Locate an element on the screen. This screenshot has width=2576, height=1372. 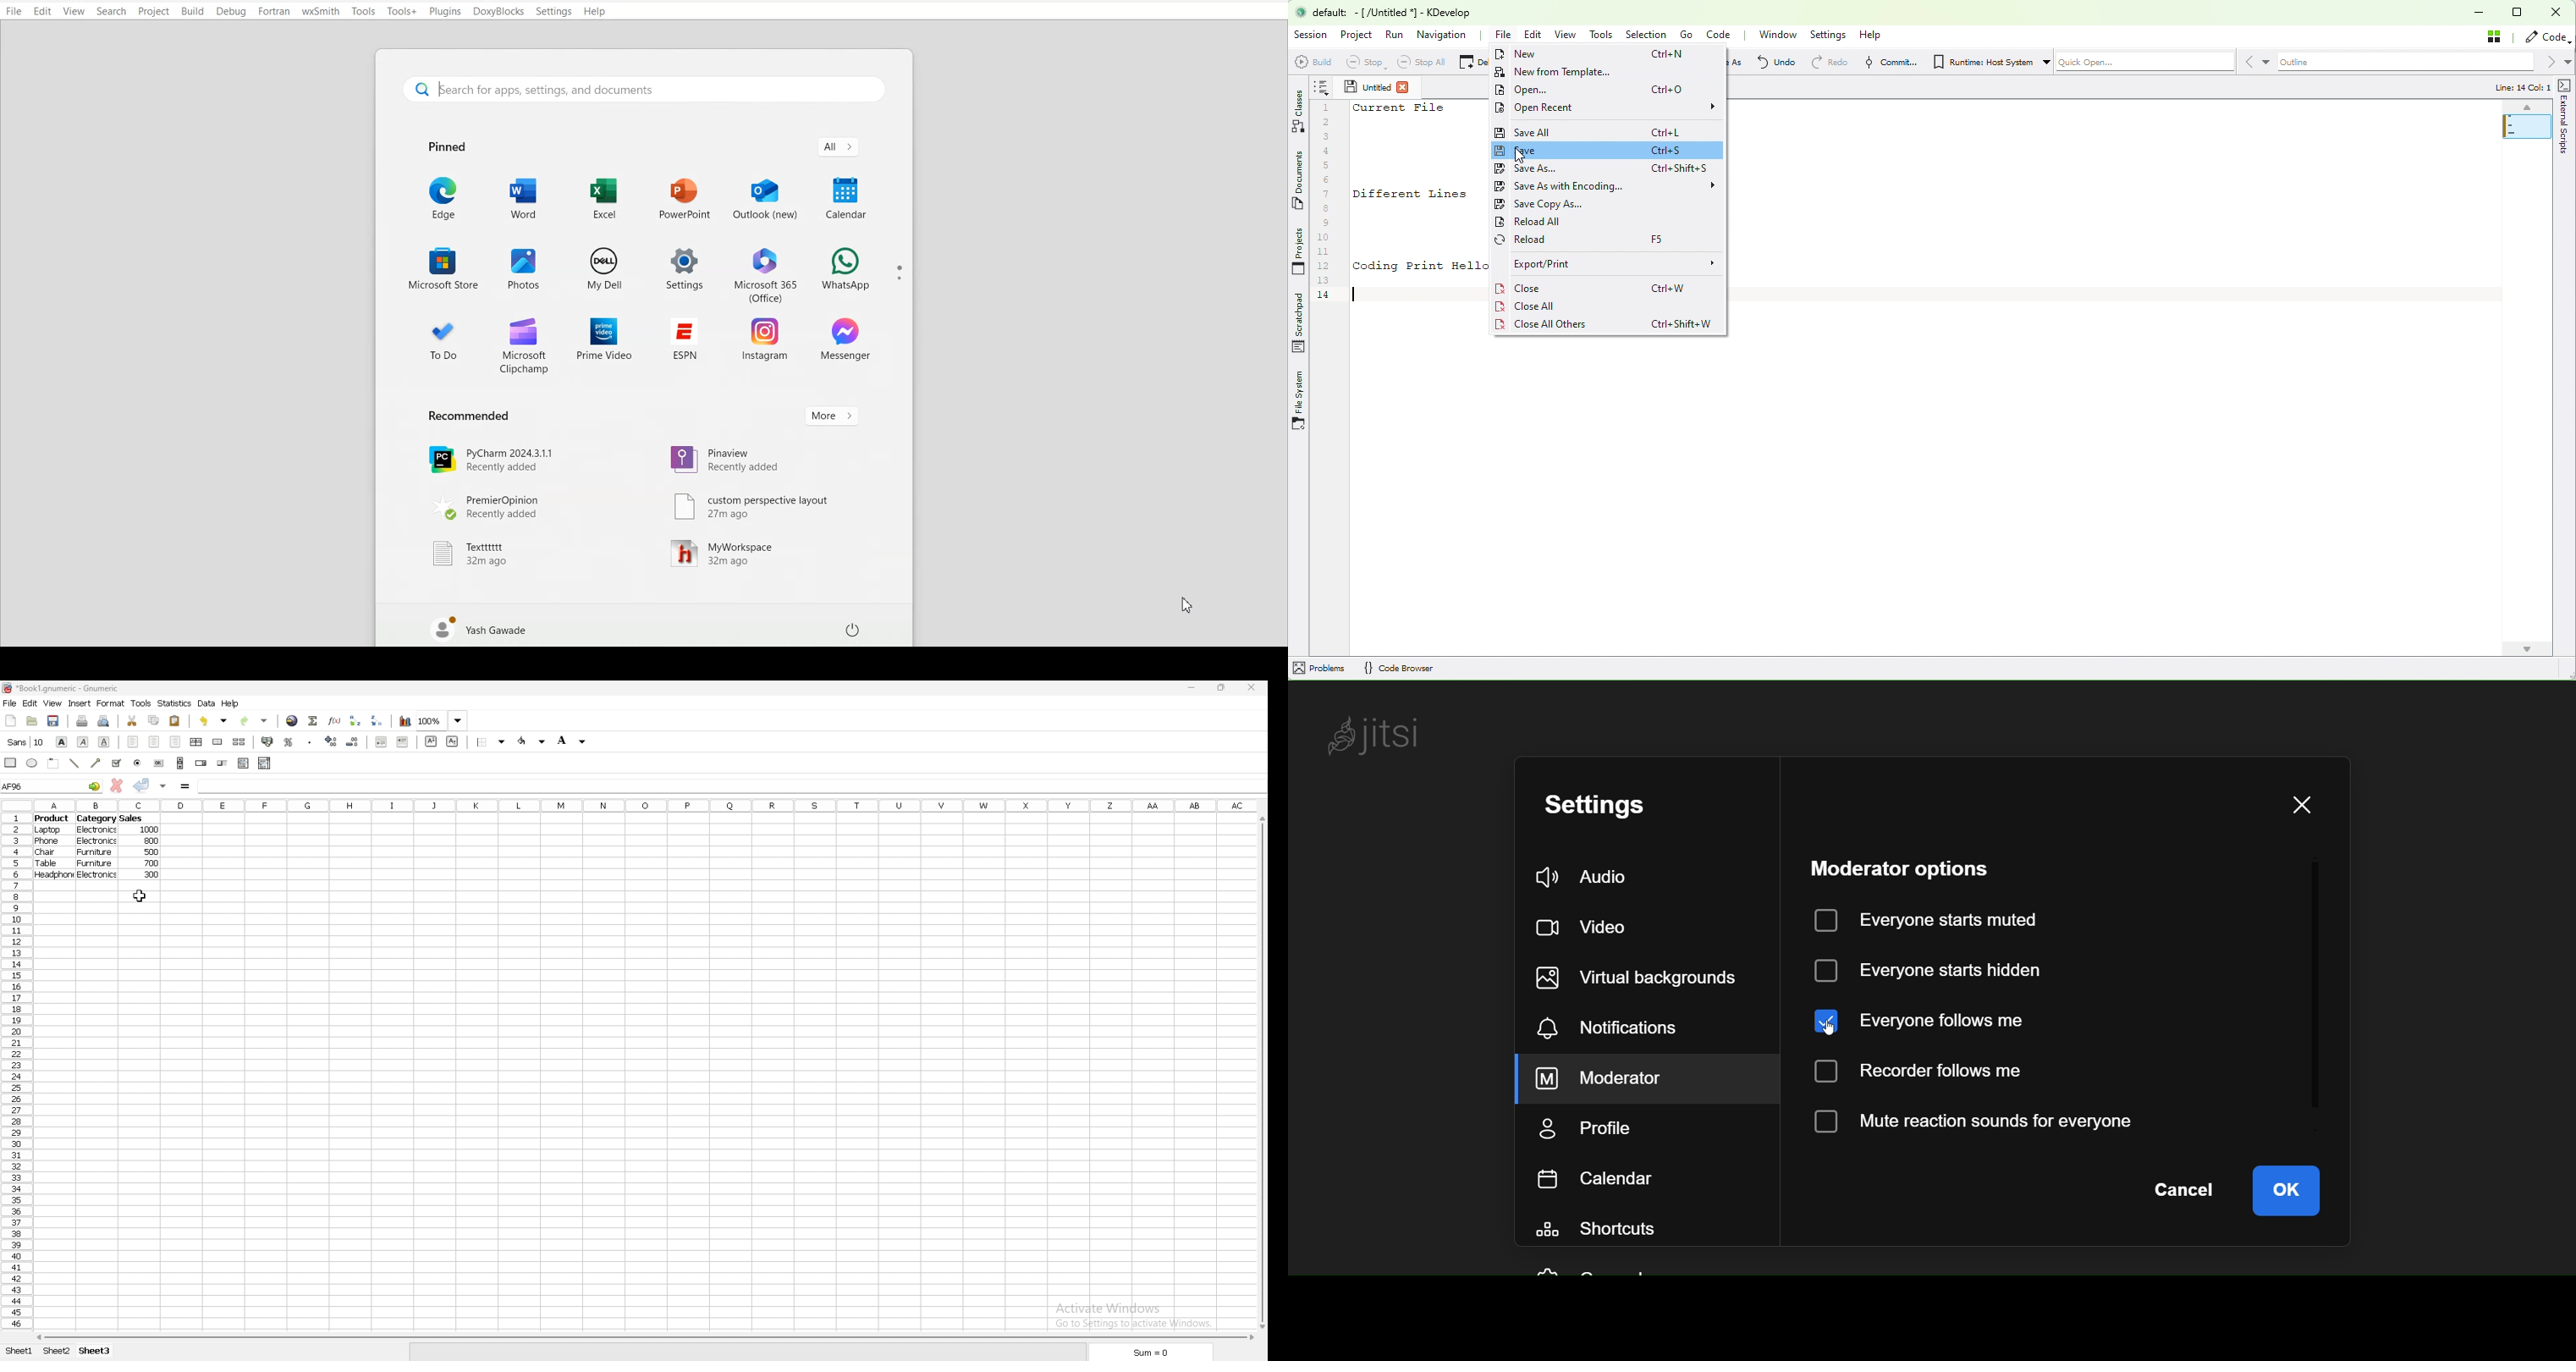
statistics is located at coordinates (176, 703).